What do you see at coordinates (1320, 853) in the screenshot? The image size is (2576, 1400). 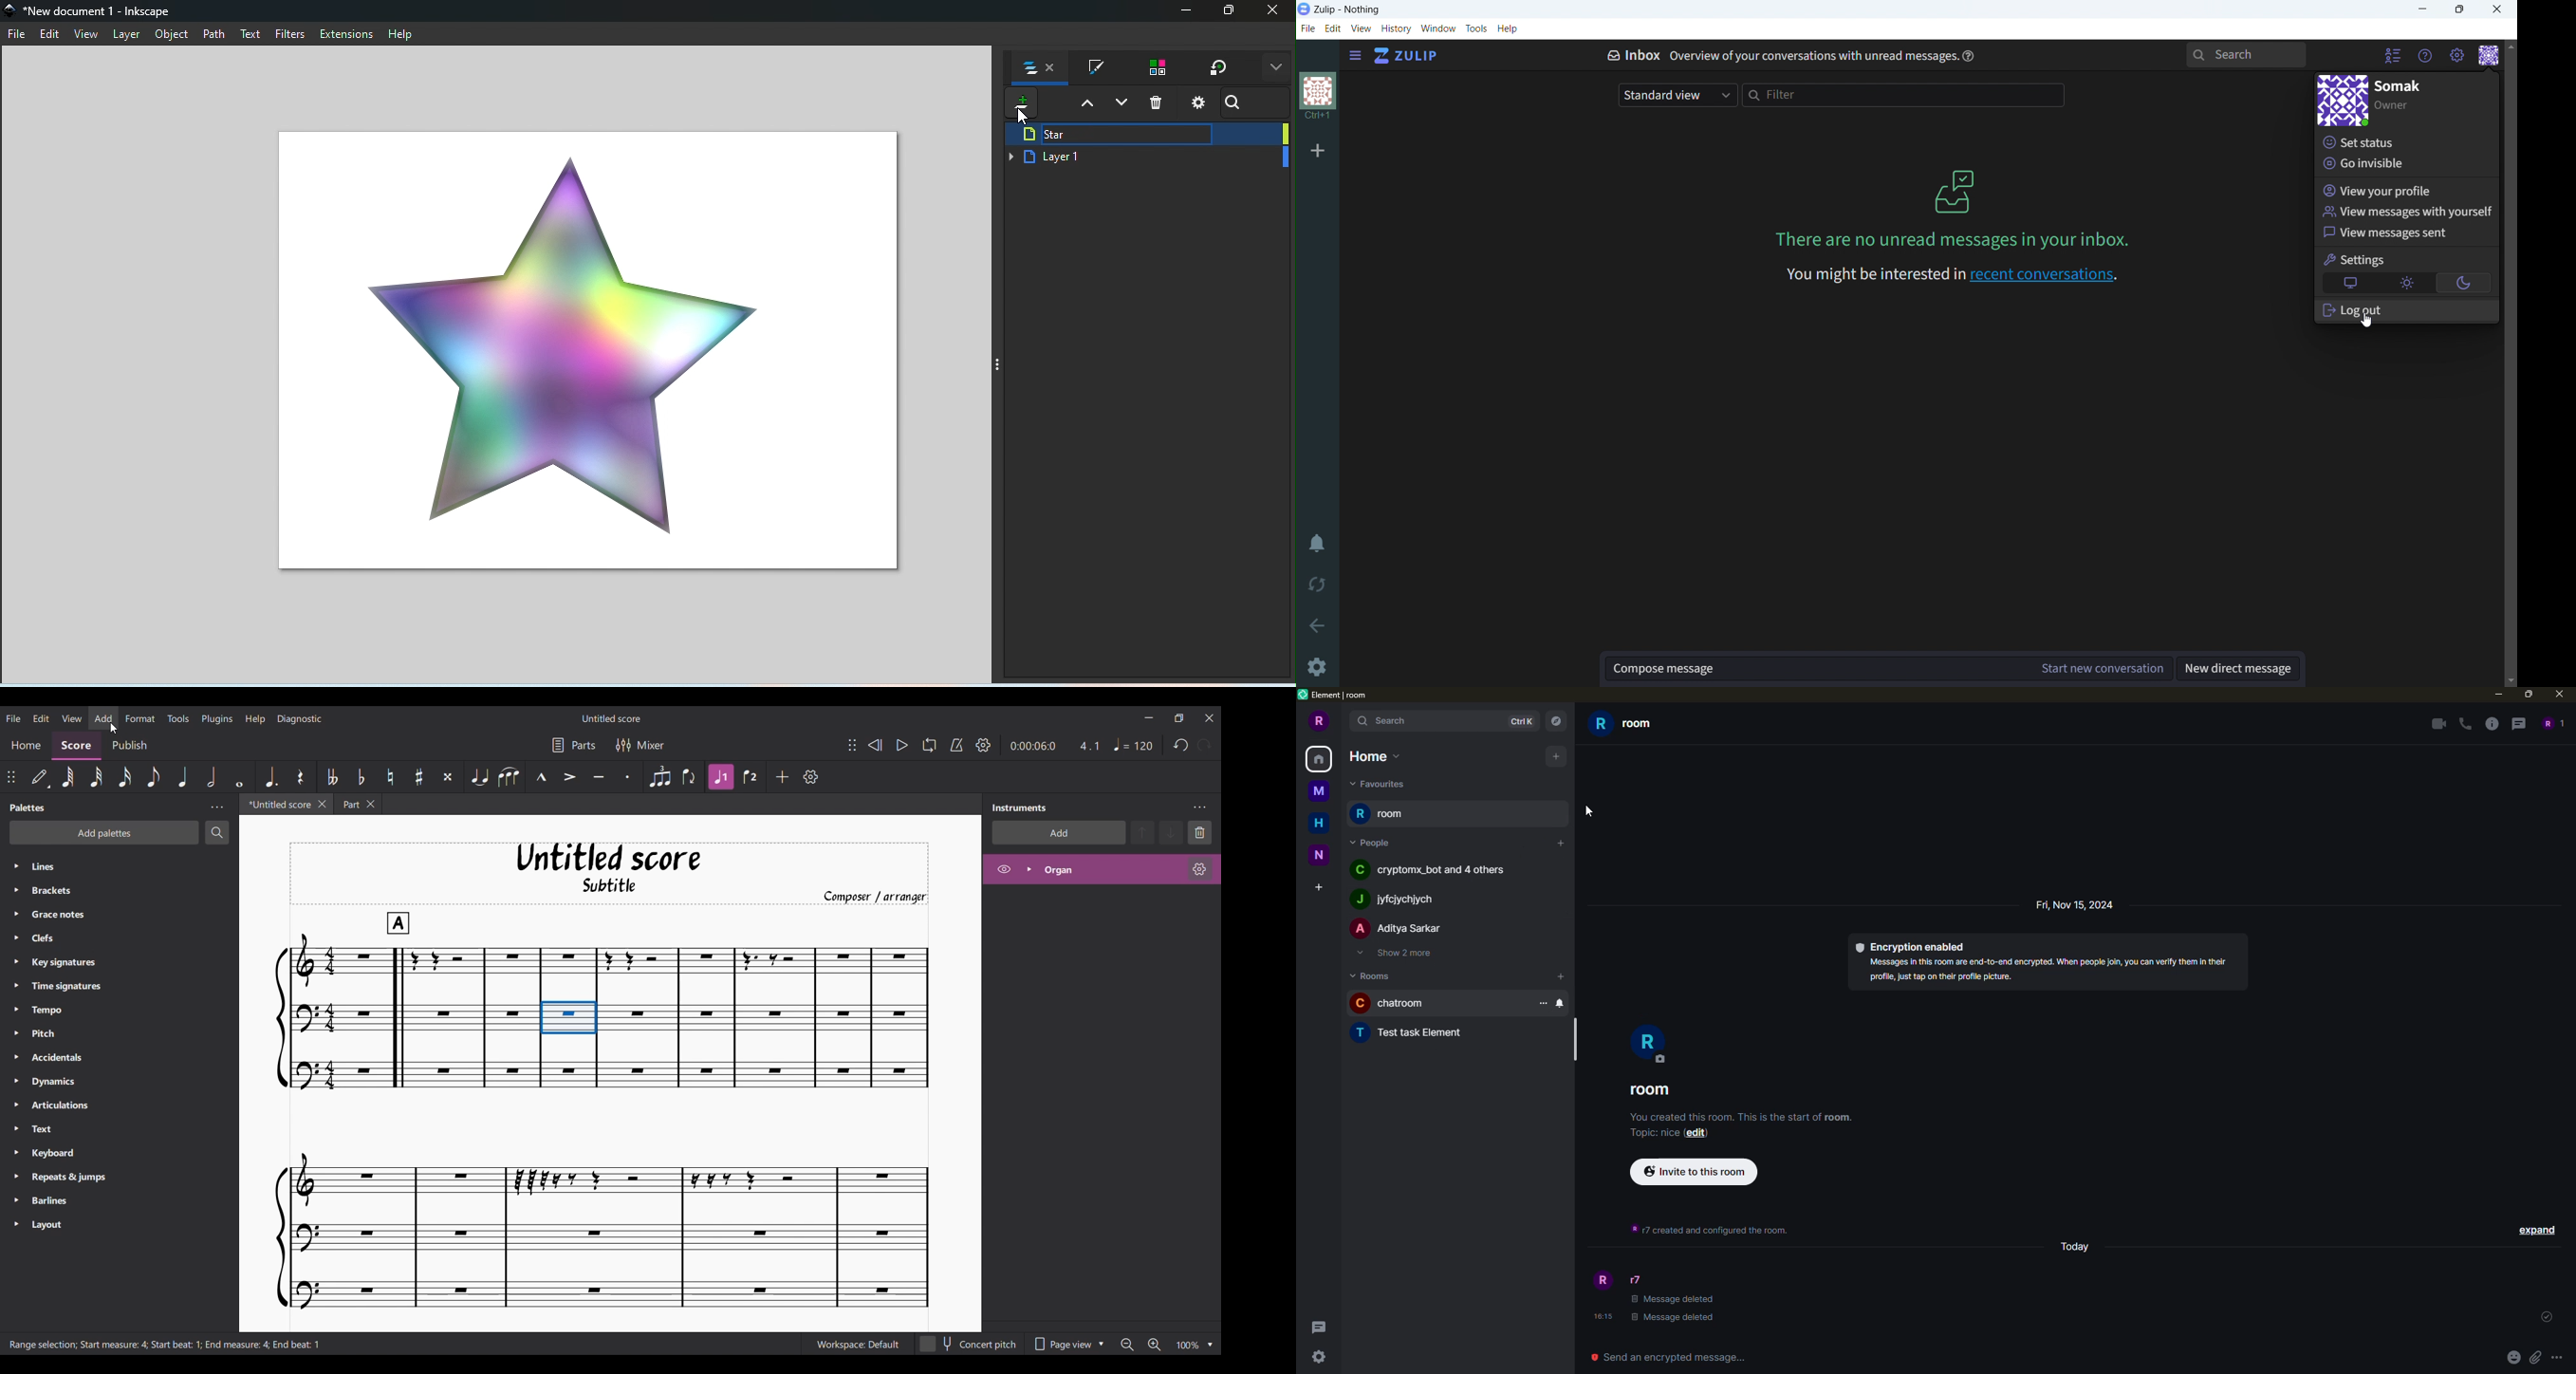 I see `n` at bounding box center [1320, 853].